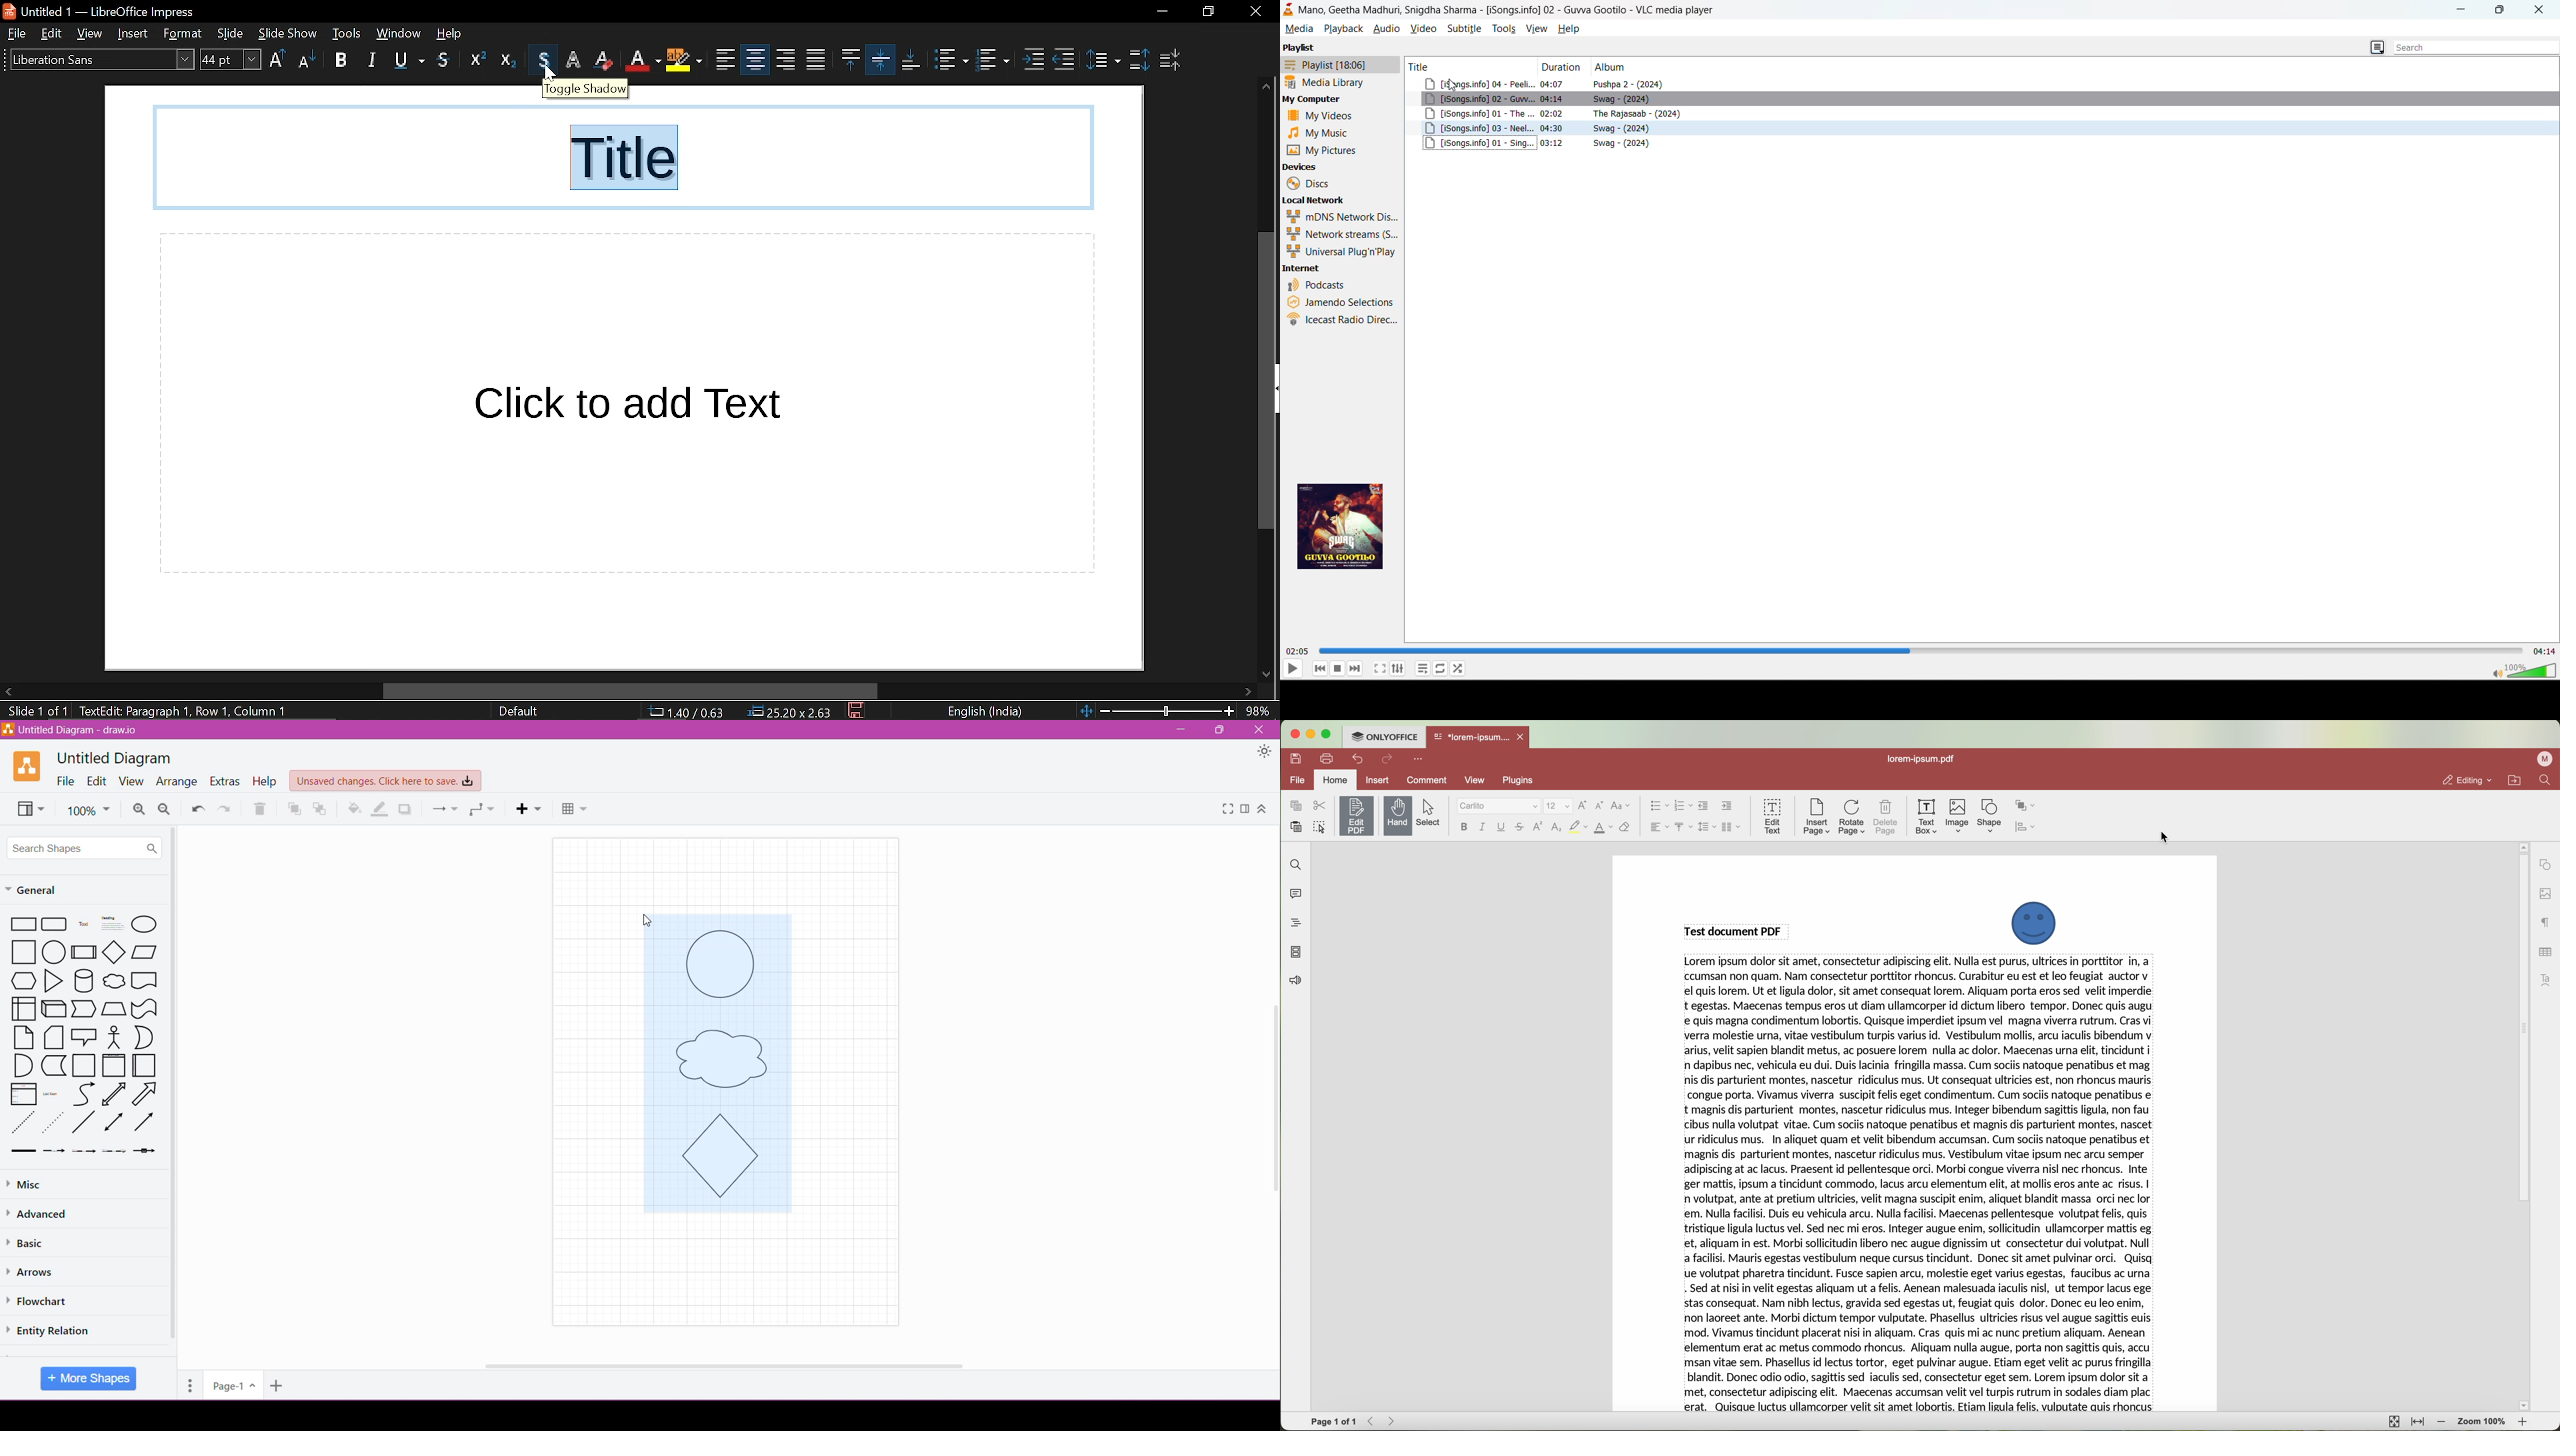 This screenshot has width=2576, height=1456. What do you see at coordinates (165, 809) in the screenshot?
I see `Zoom Out` at bounding box center [165, 809].